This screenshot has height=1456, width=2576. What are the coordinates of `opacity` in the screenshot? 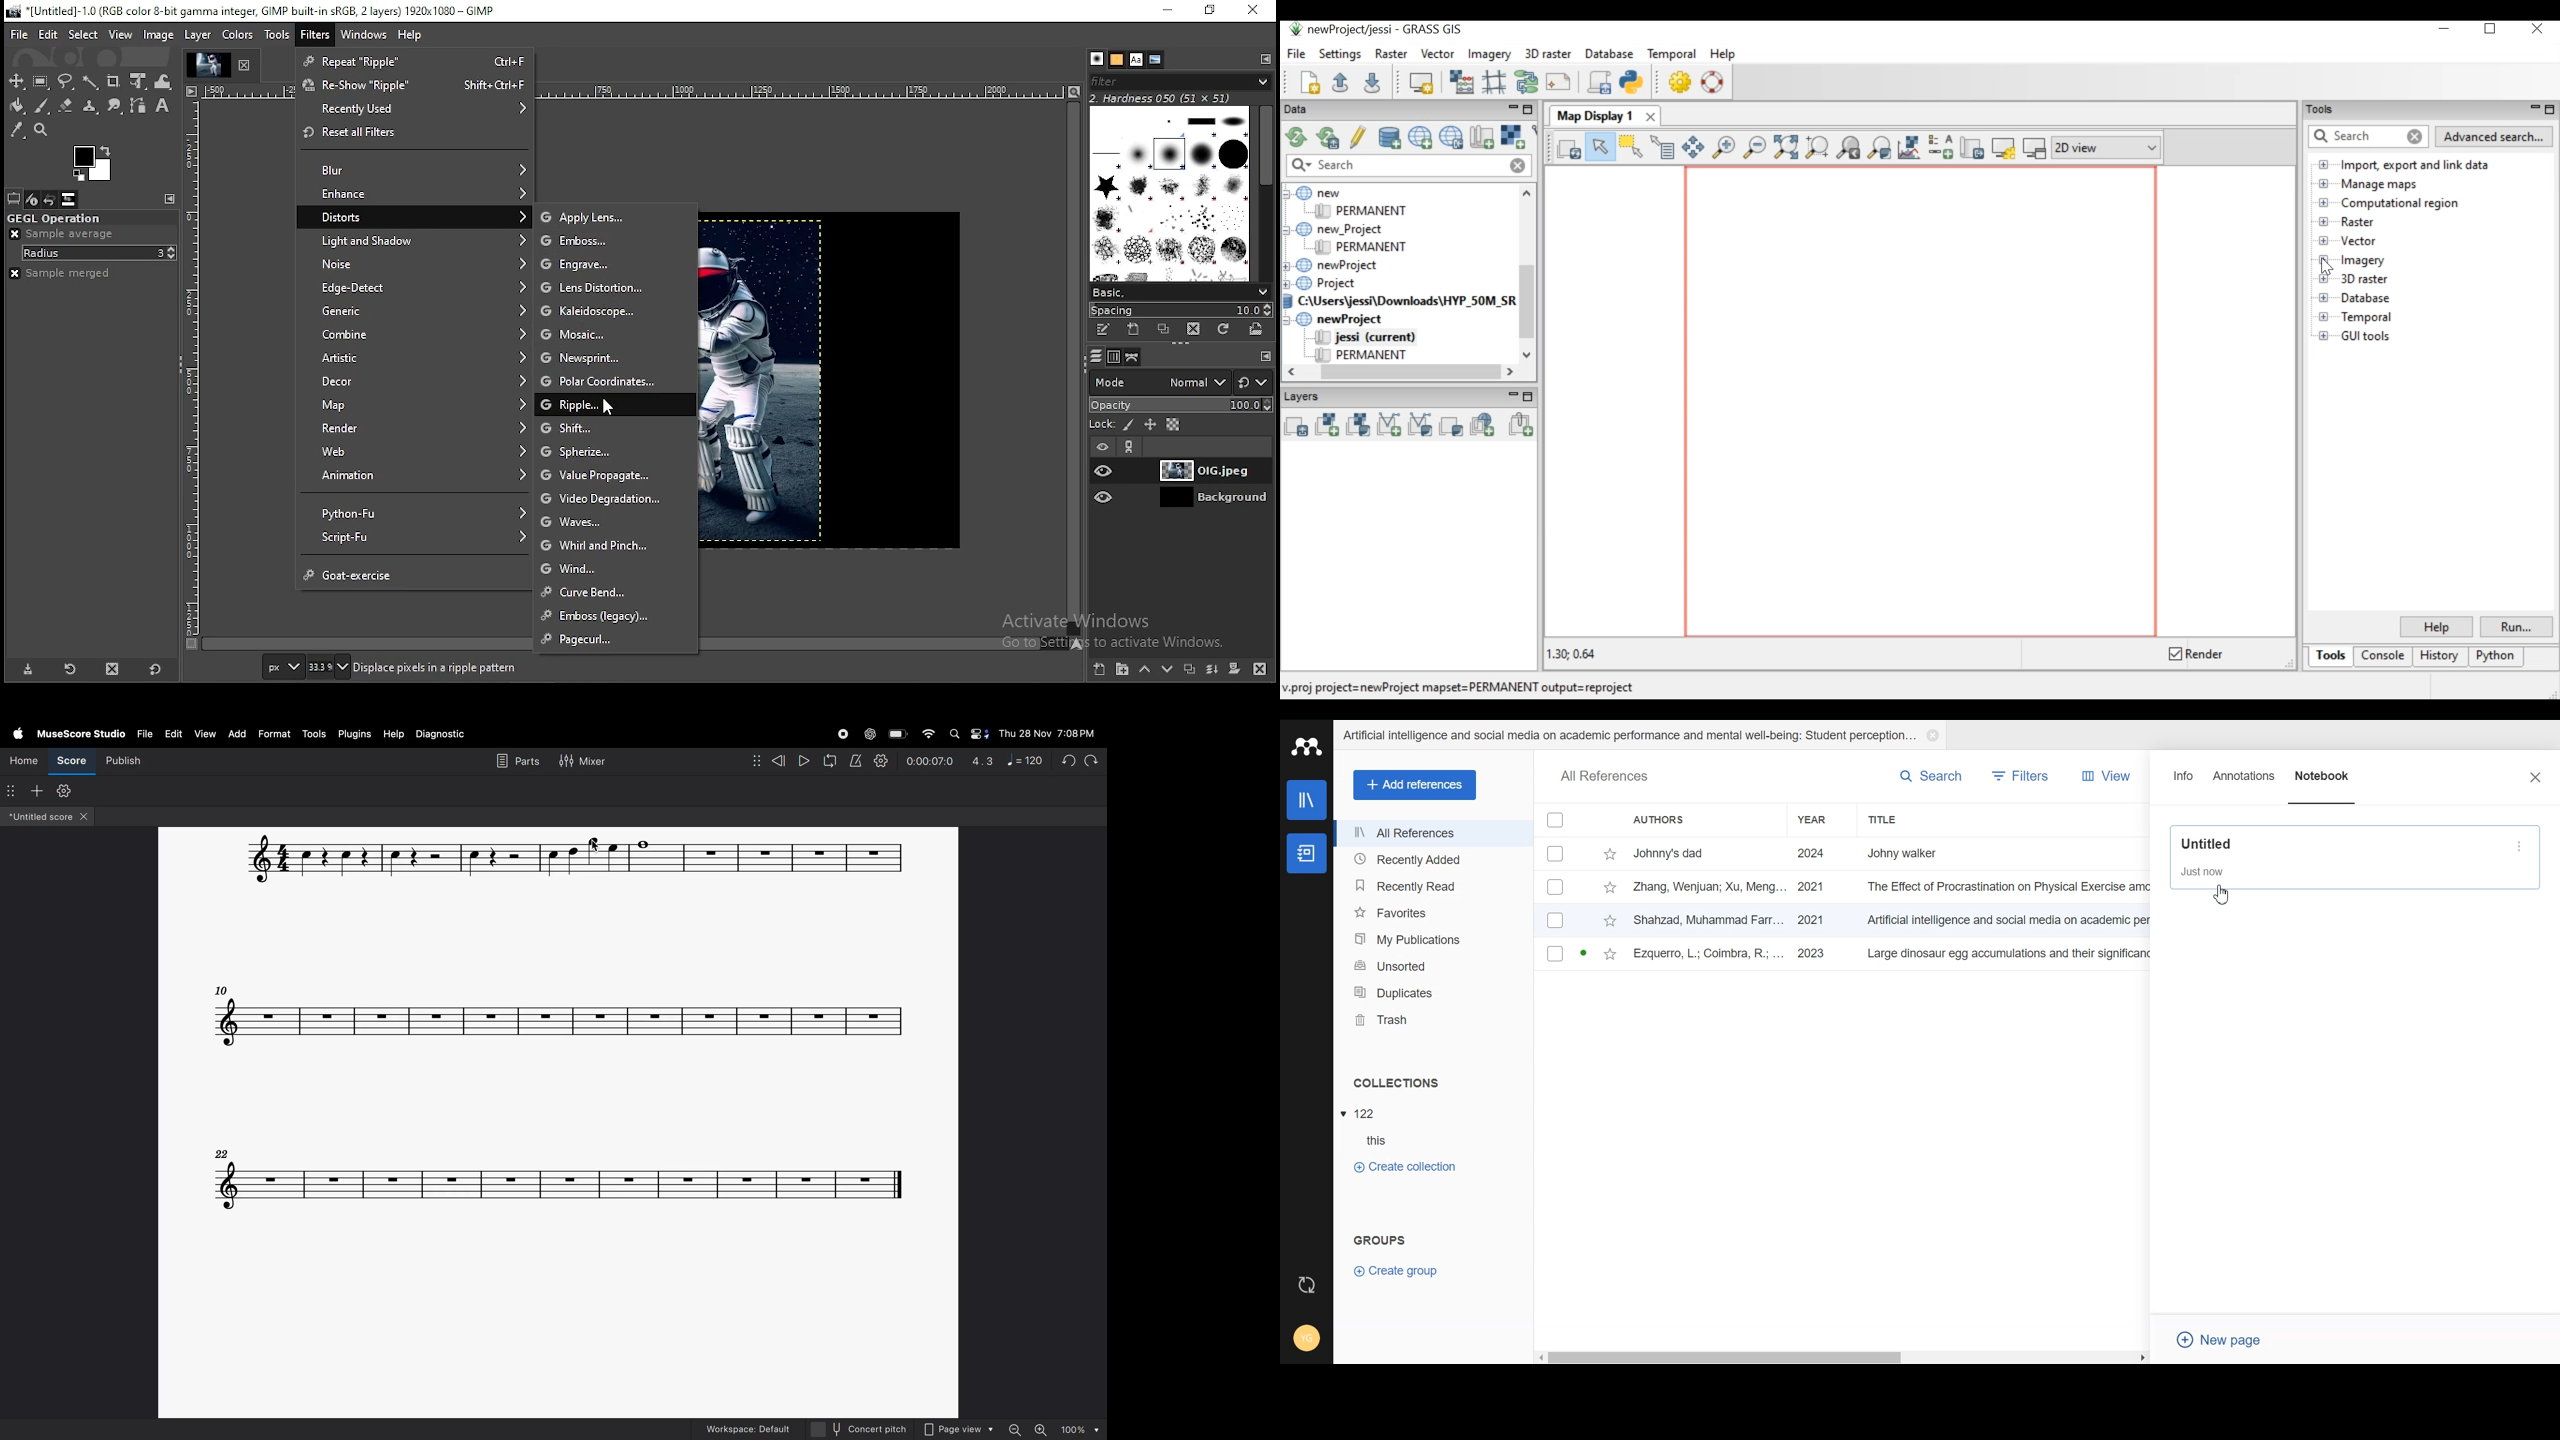 It's located at (1180, 404).